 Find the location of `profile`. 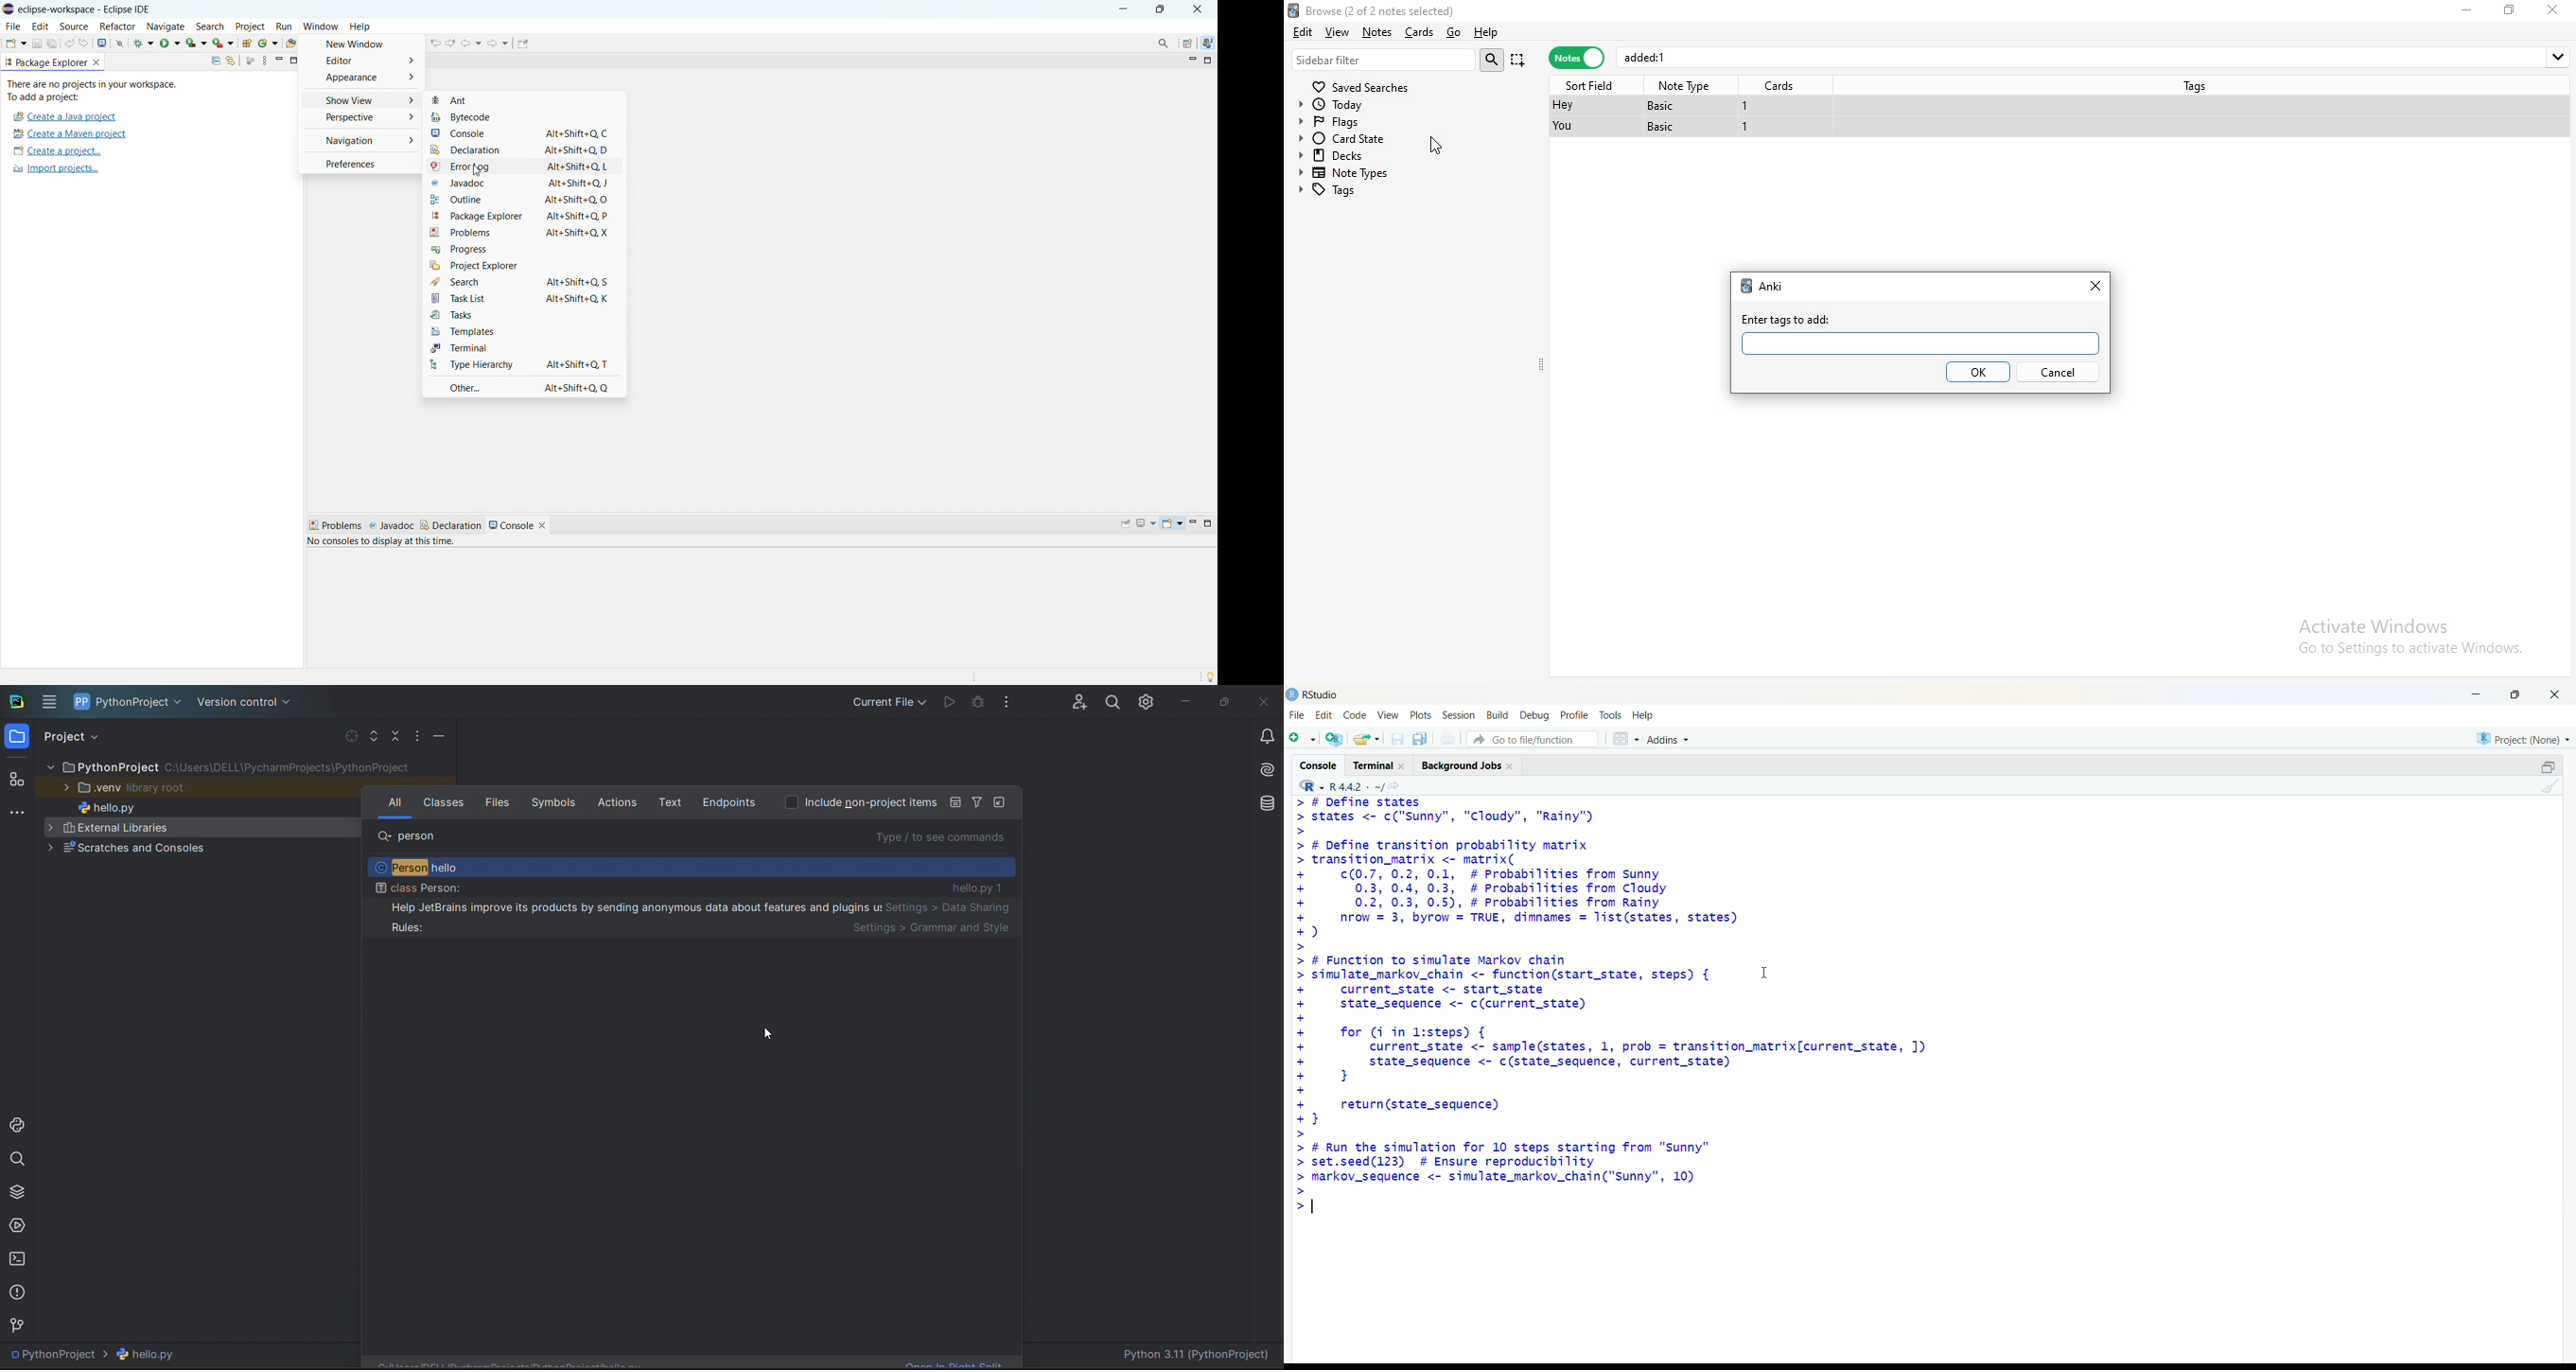

profile is located at coordinates (1572, 715).